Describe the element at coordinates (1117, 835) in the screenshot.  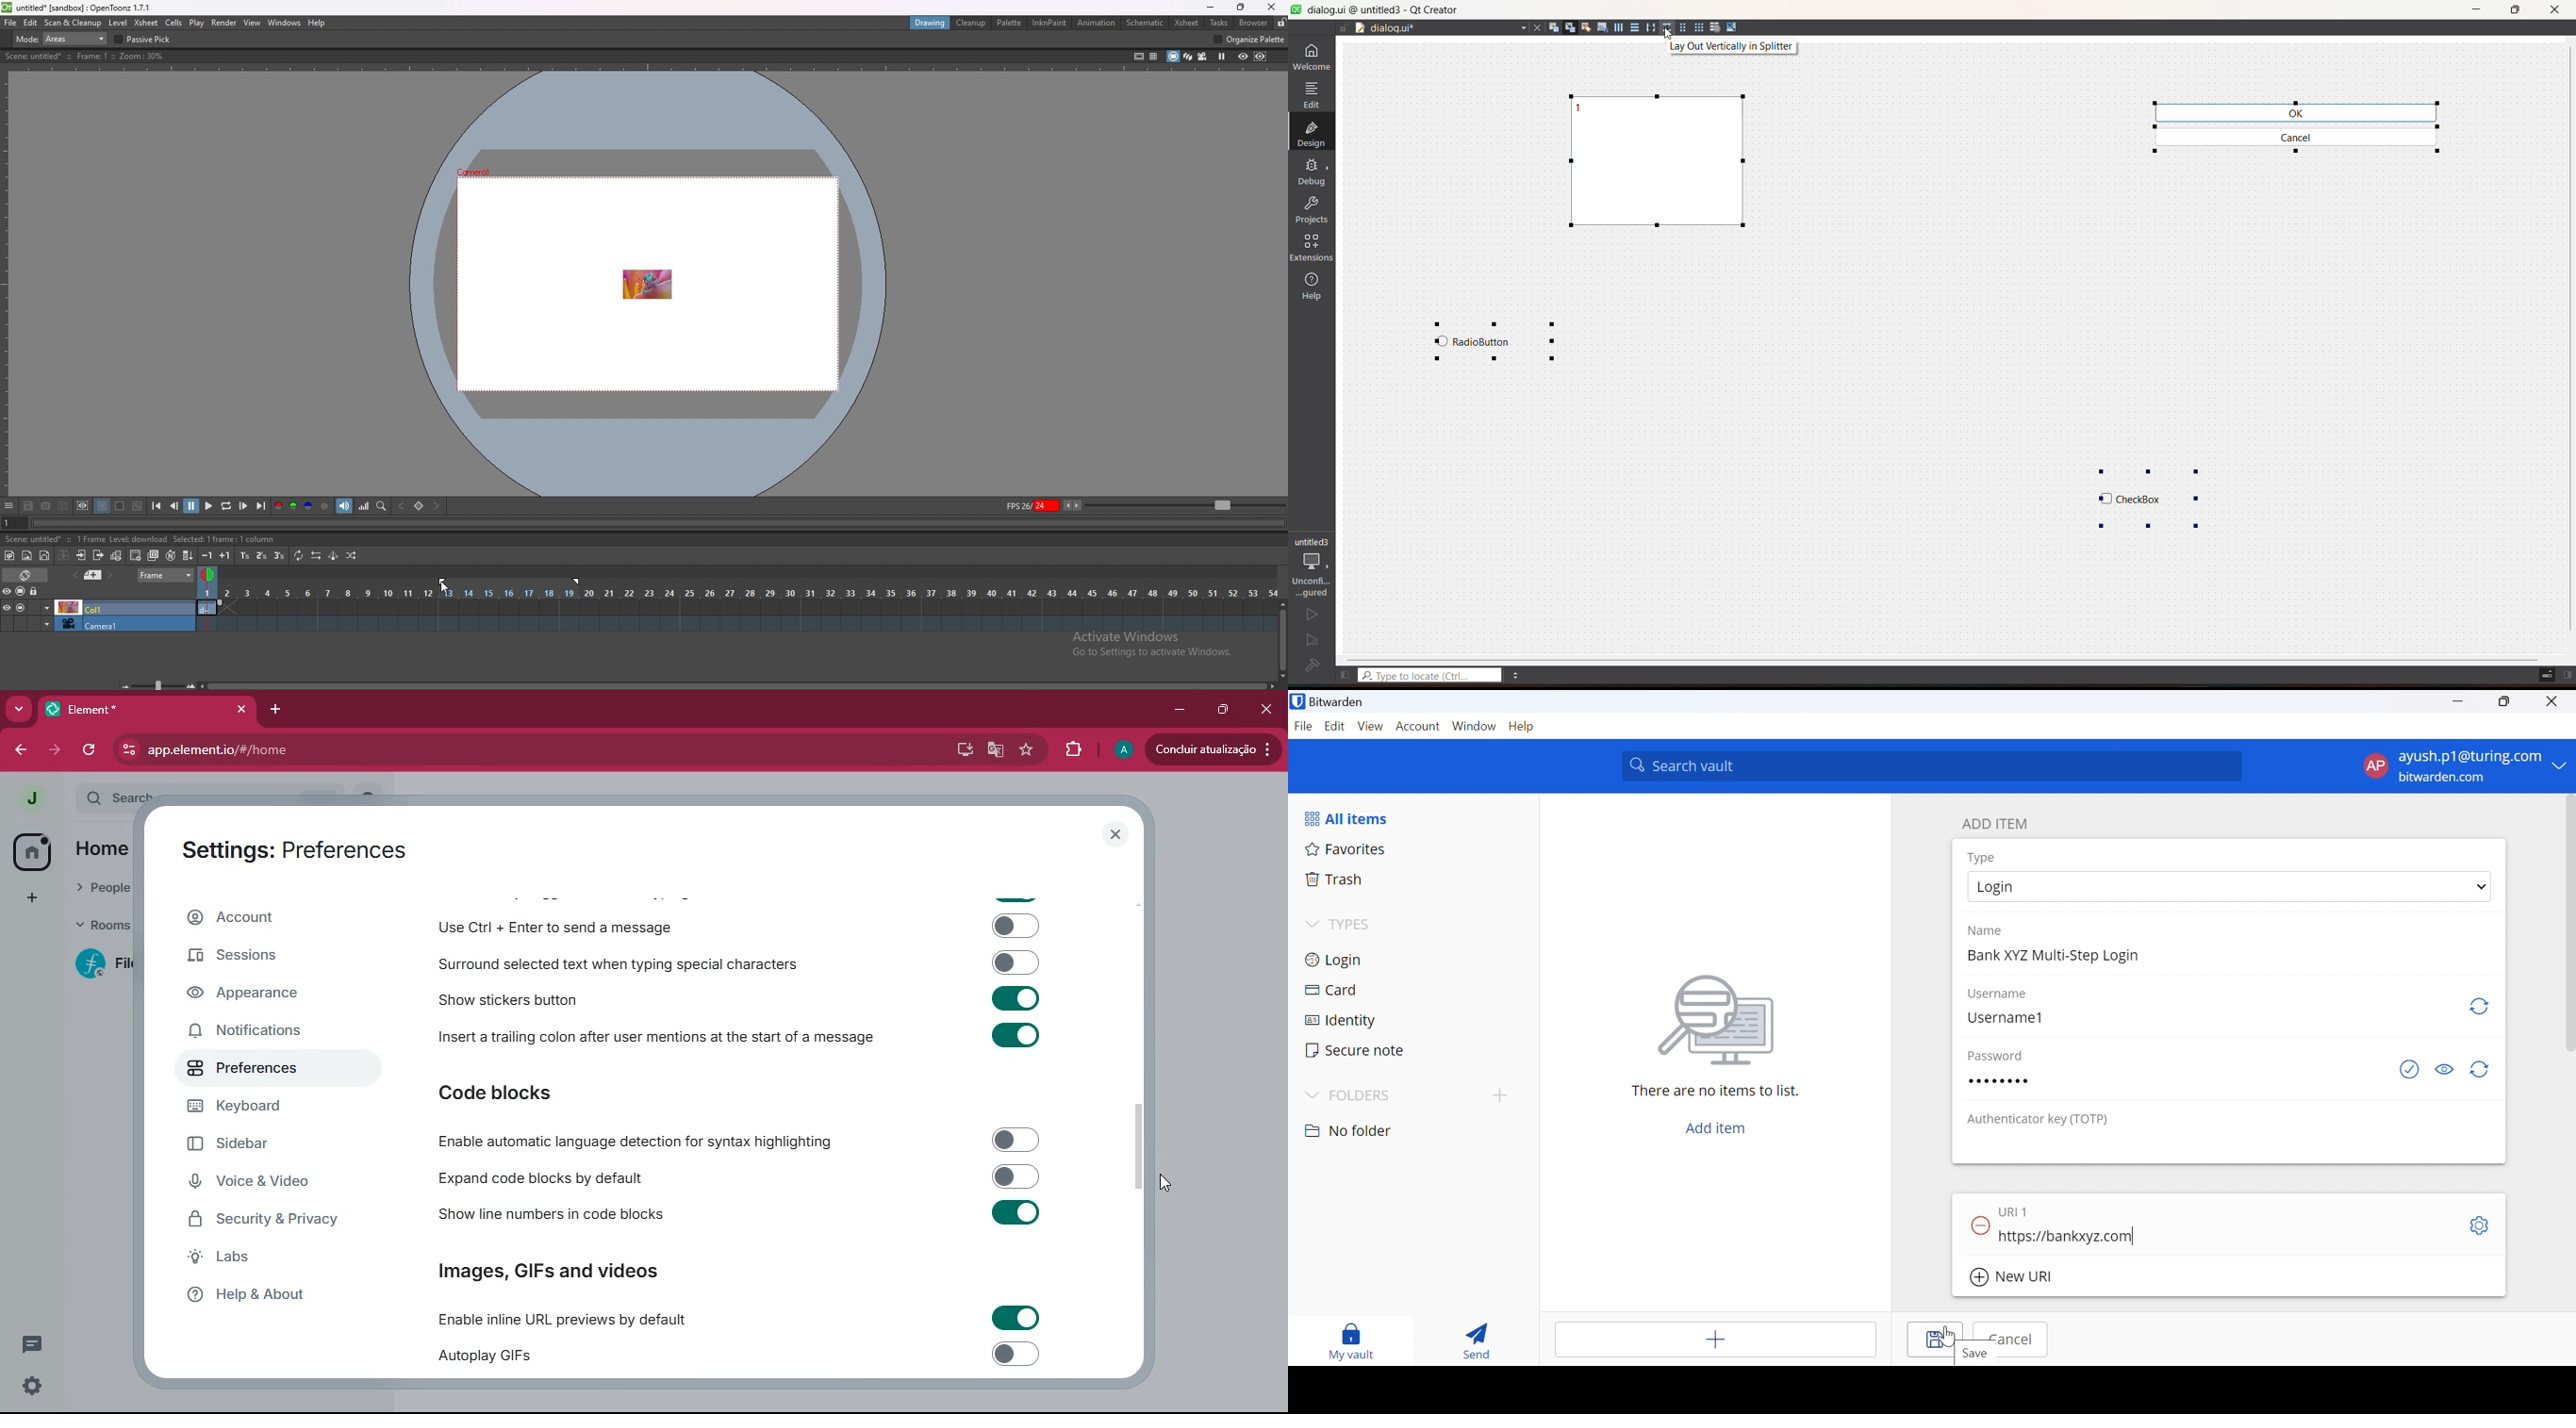
I see `close` at that location.